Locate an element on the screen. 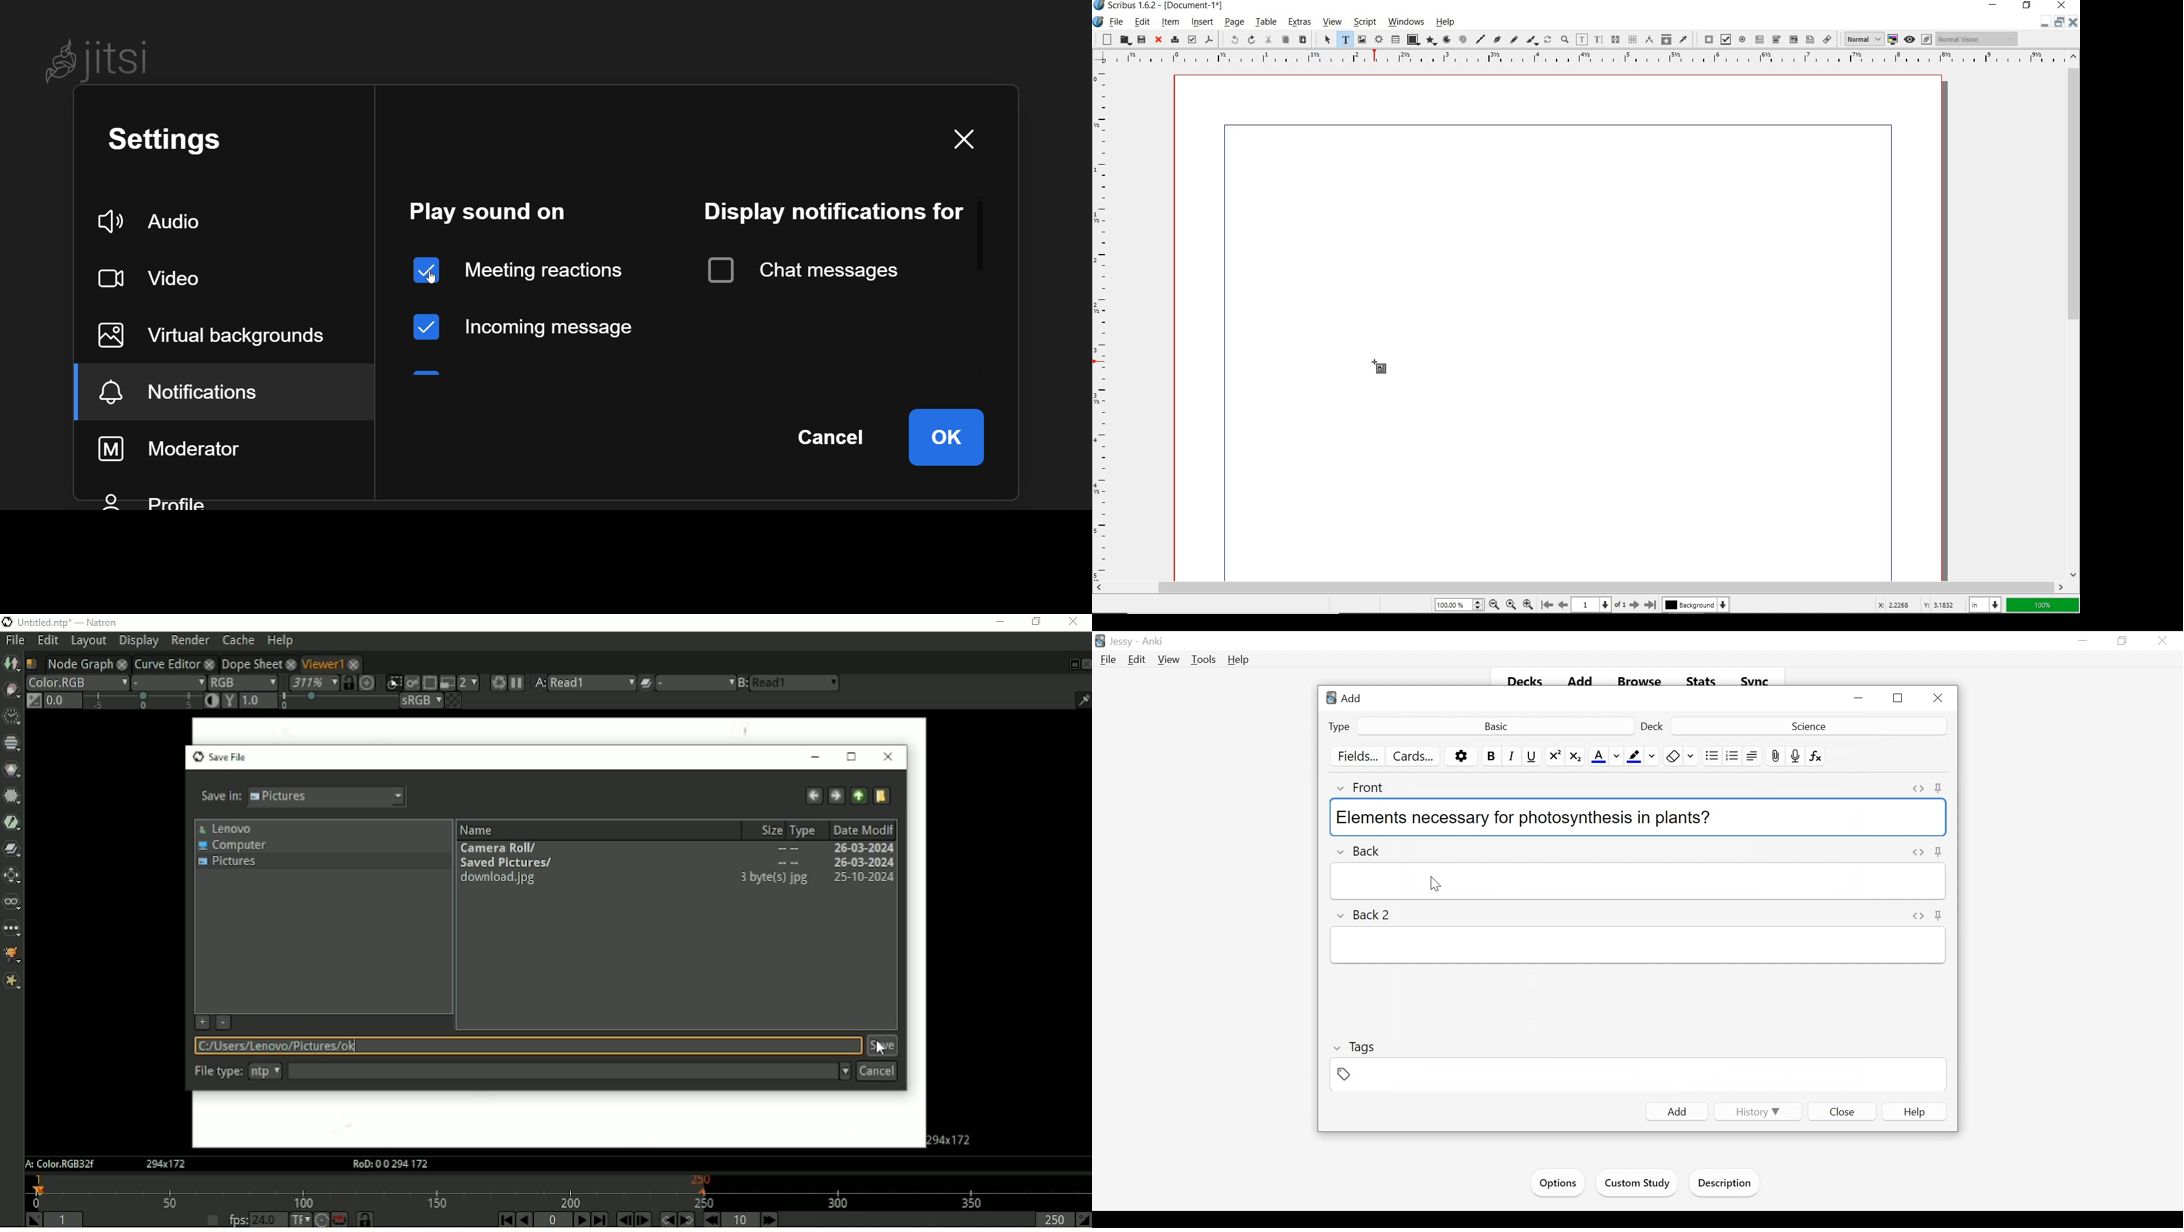  Toggle HTML Editor is located at coordinates (1941, 852).